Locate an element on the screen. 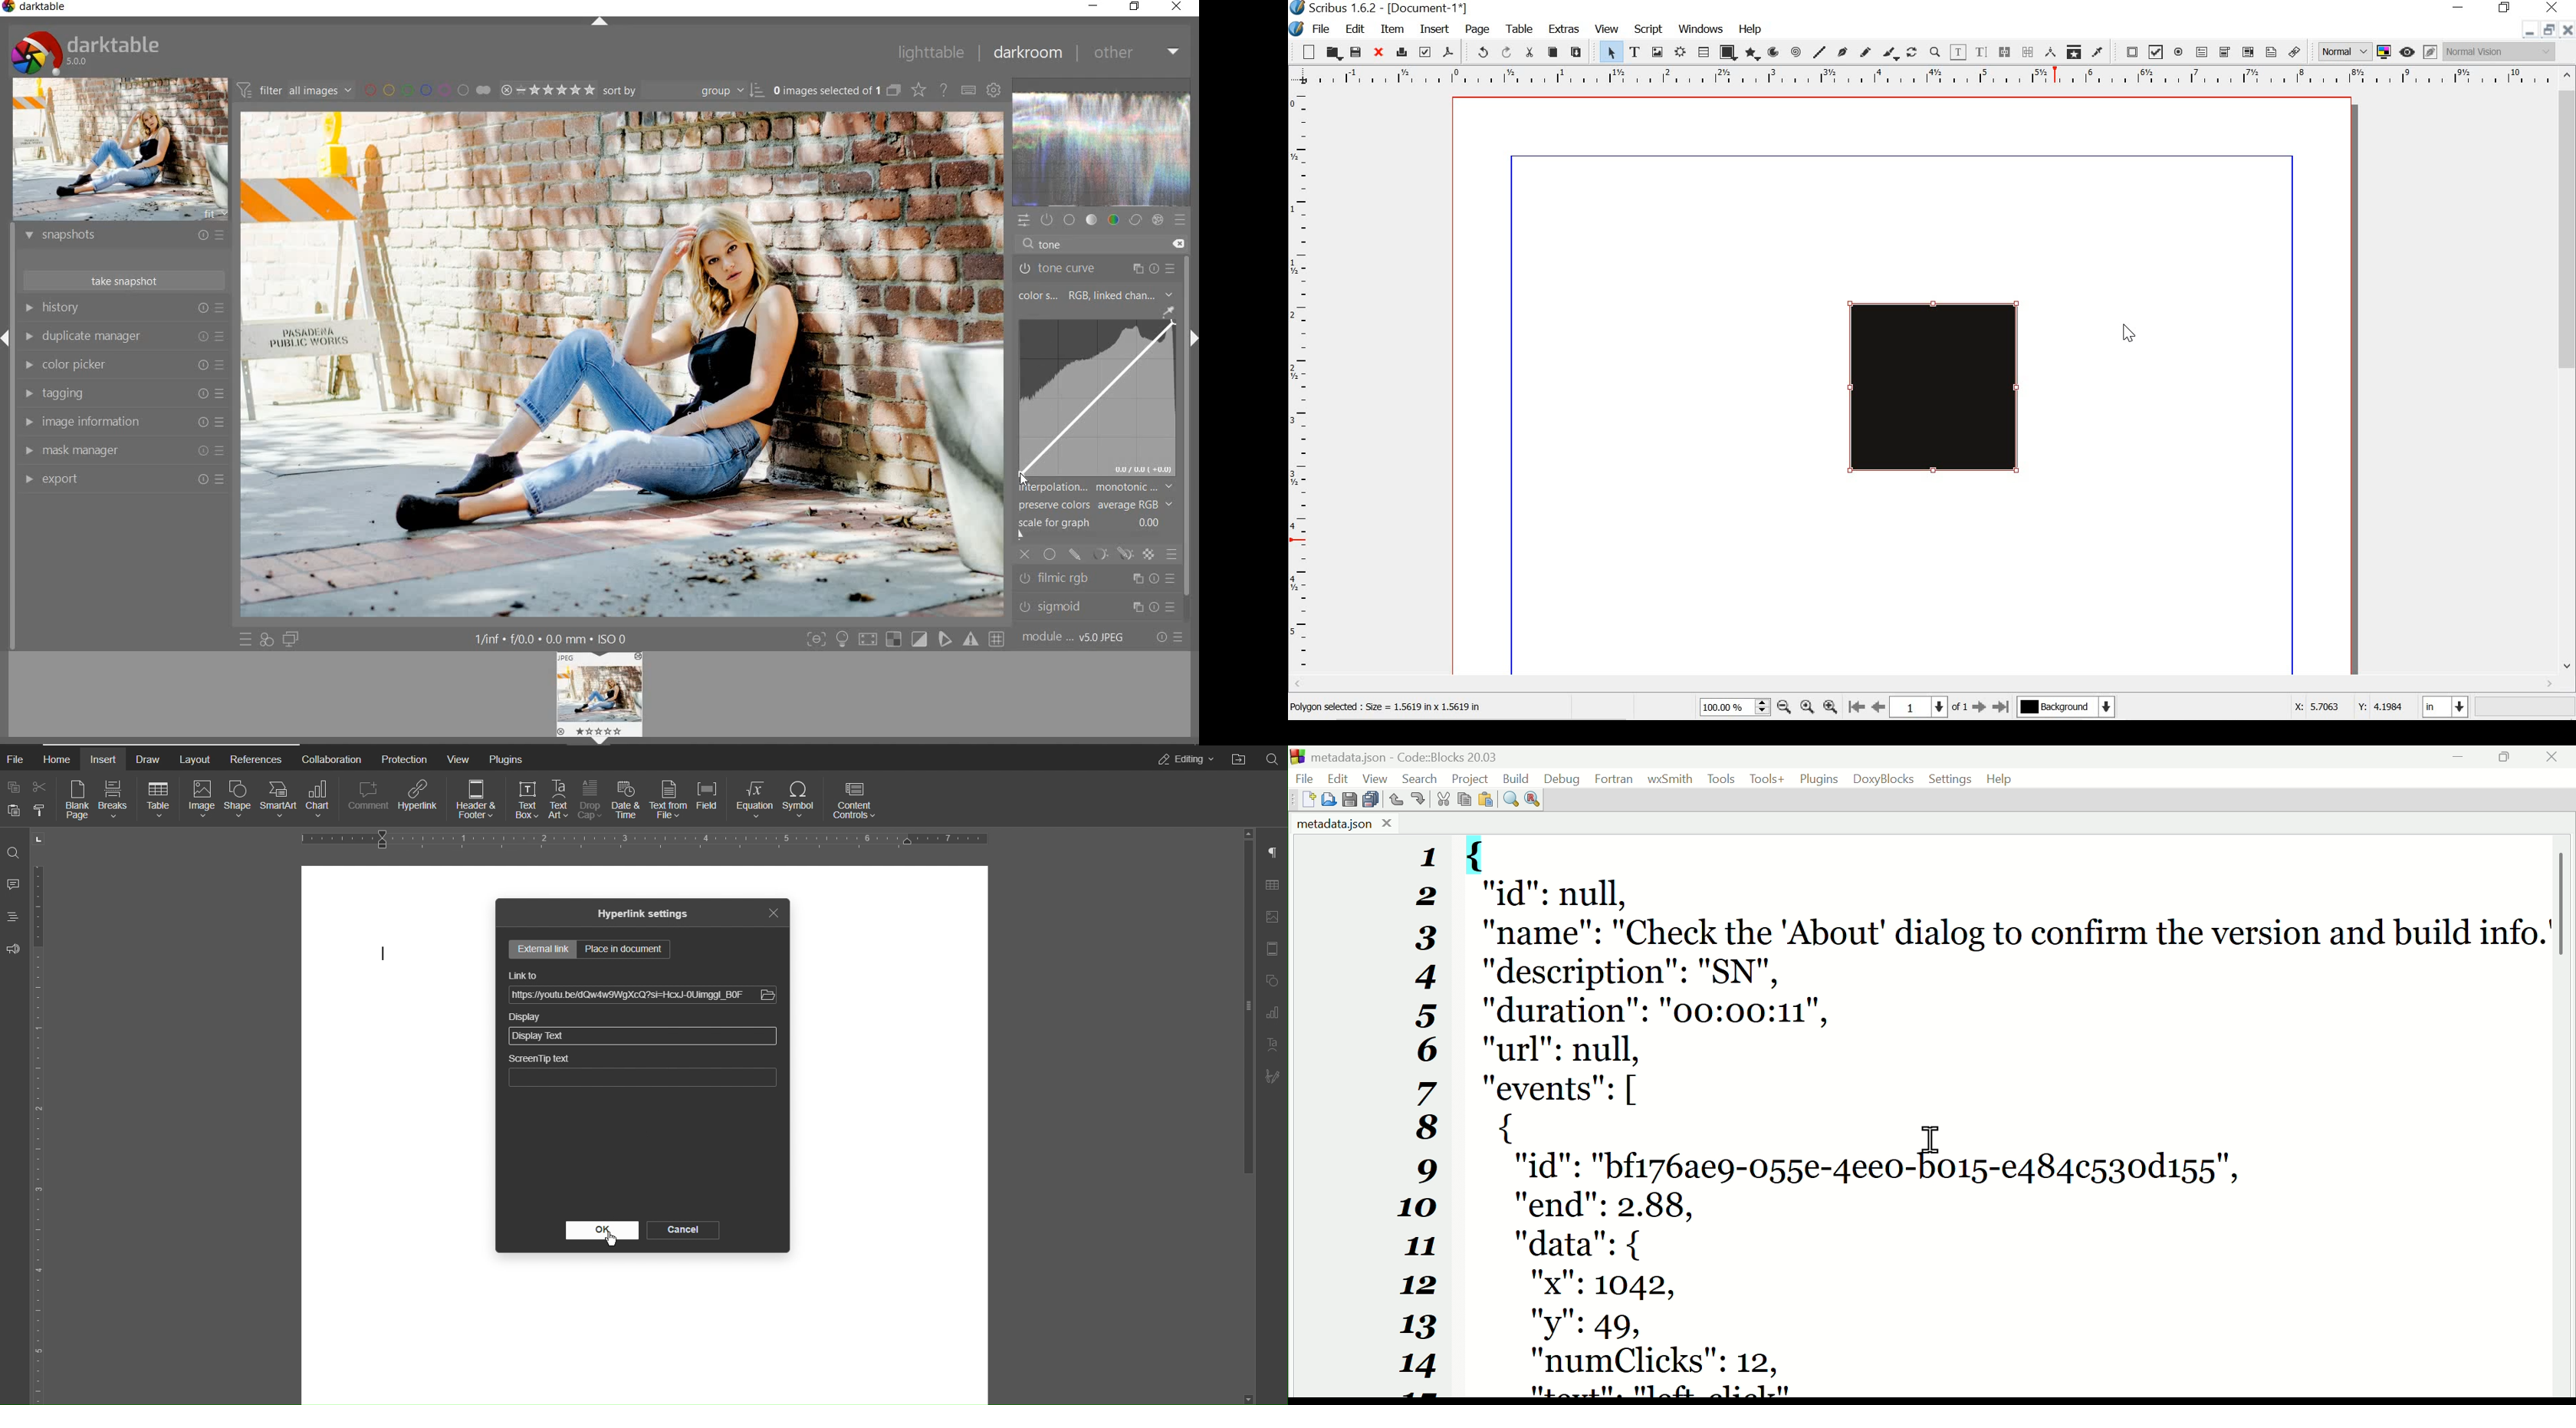 The image size is (2576, 1428). duplicate manager is located at coordinates (125, 338).